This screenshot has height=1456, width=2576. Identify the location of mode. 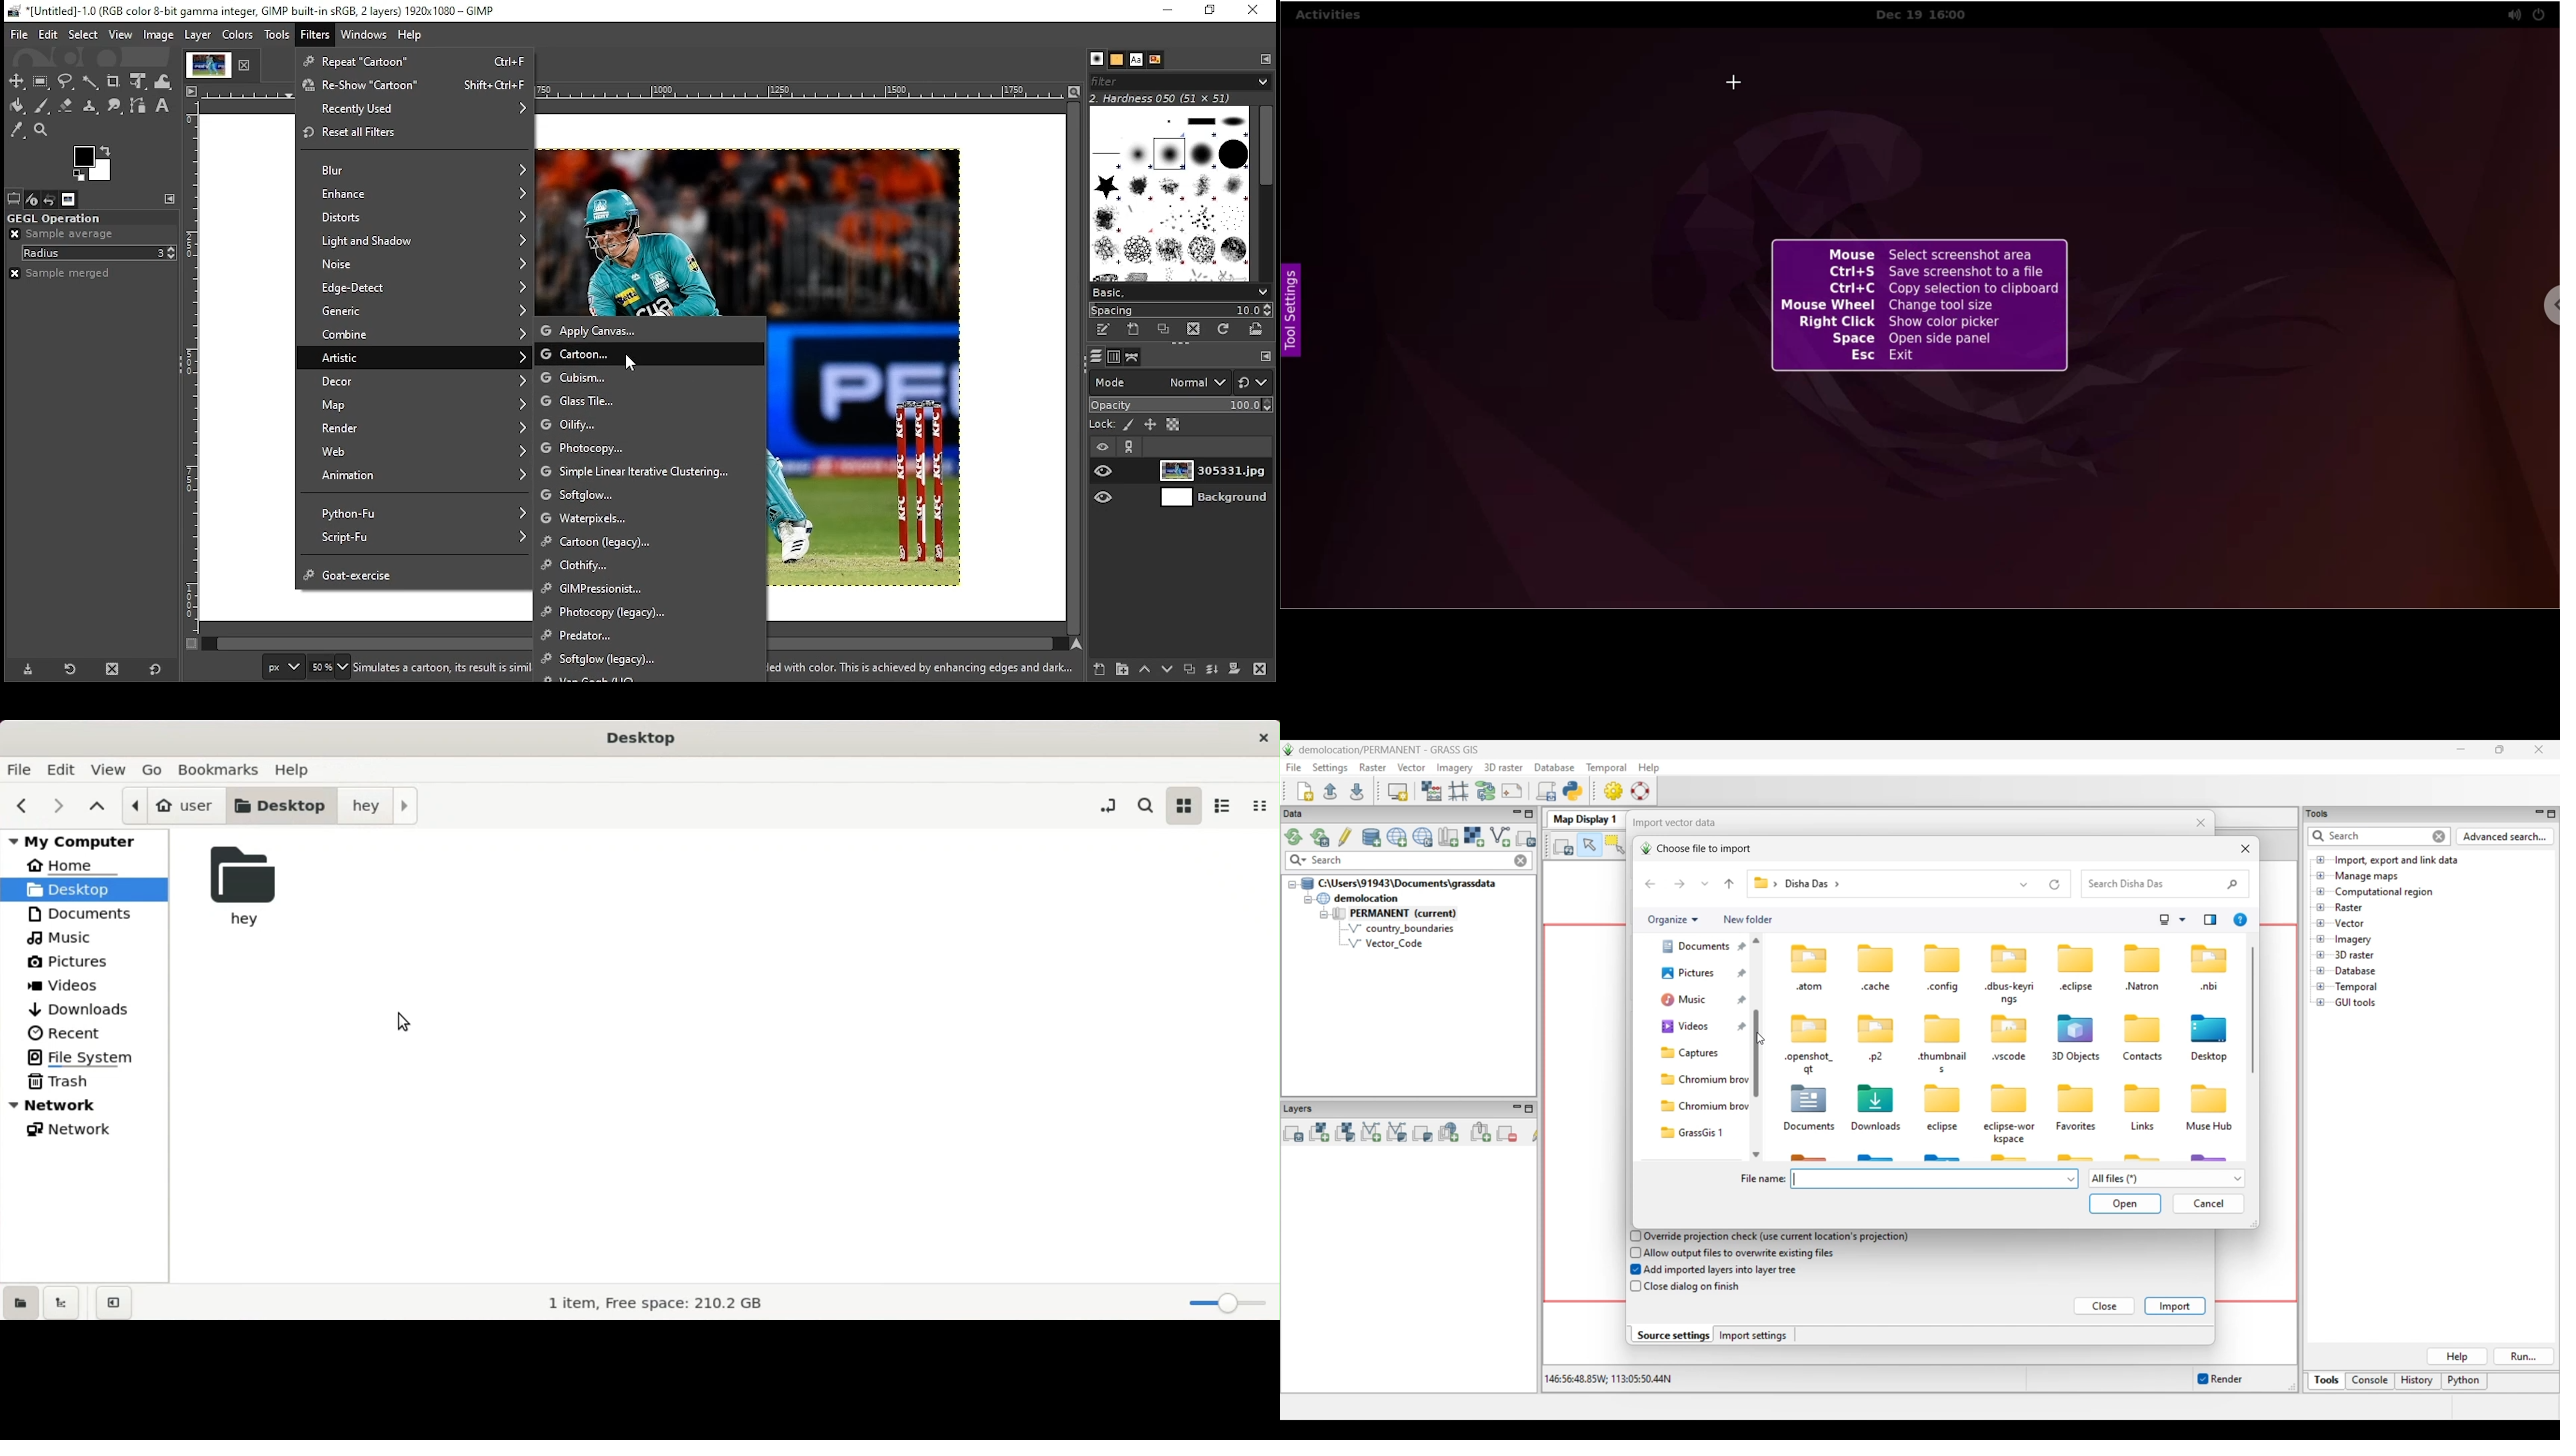
(1161, 382).